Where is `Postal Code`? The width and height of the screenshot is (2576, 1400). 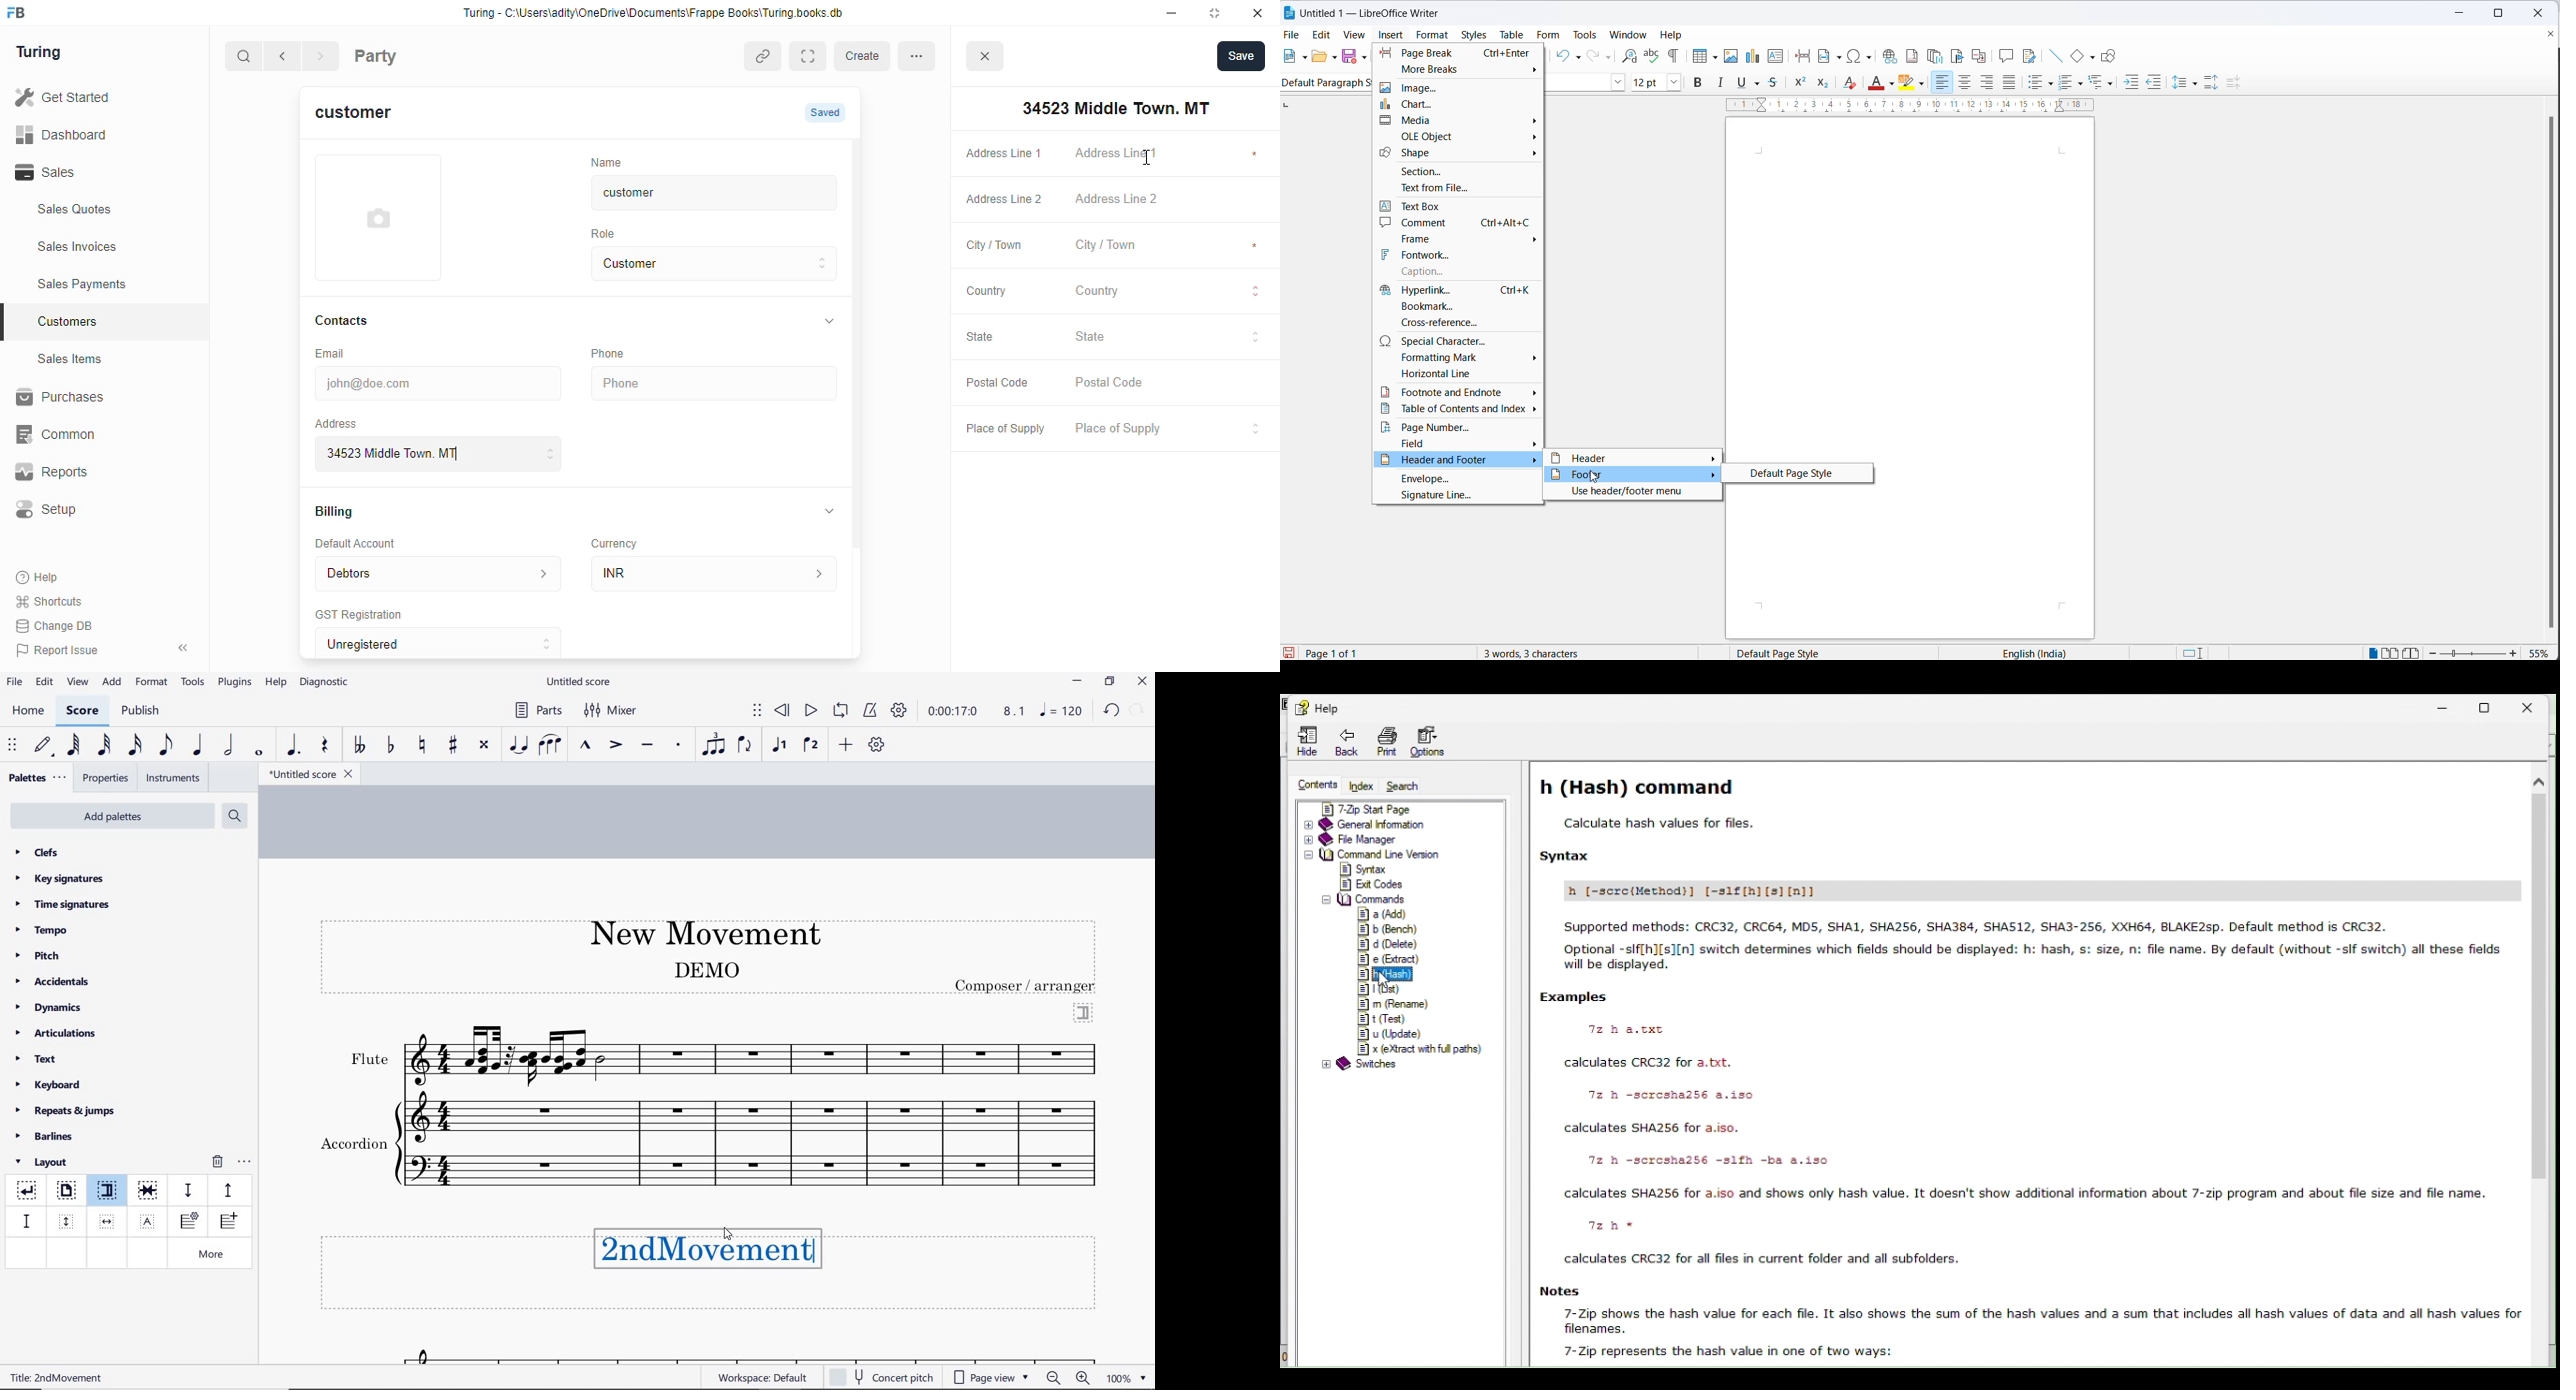
Postal Code is located at coordinates (997, 384).